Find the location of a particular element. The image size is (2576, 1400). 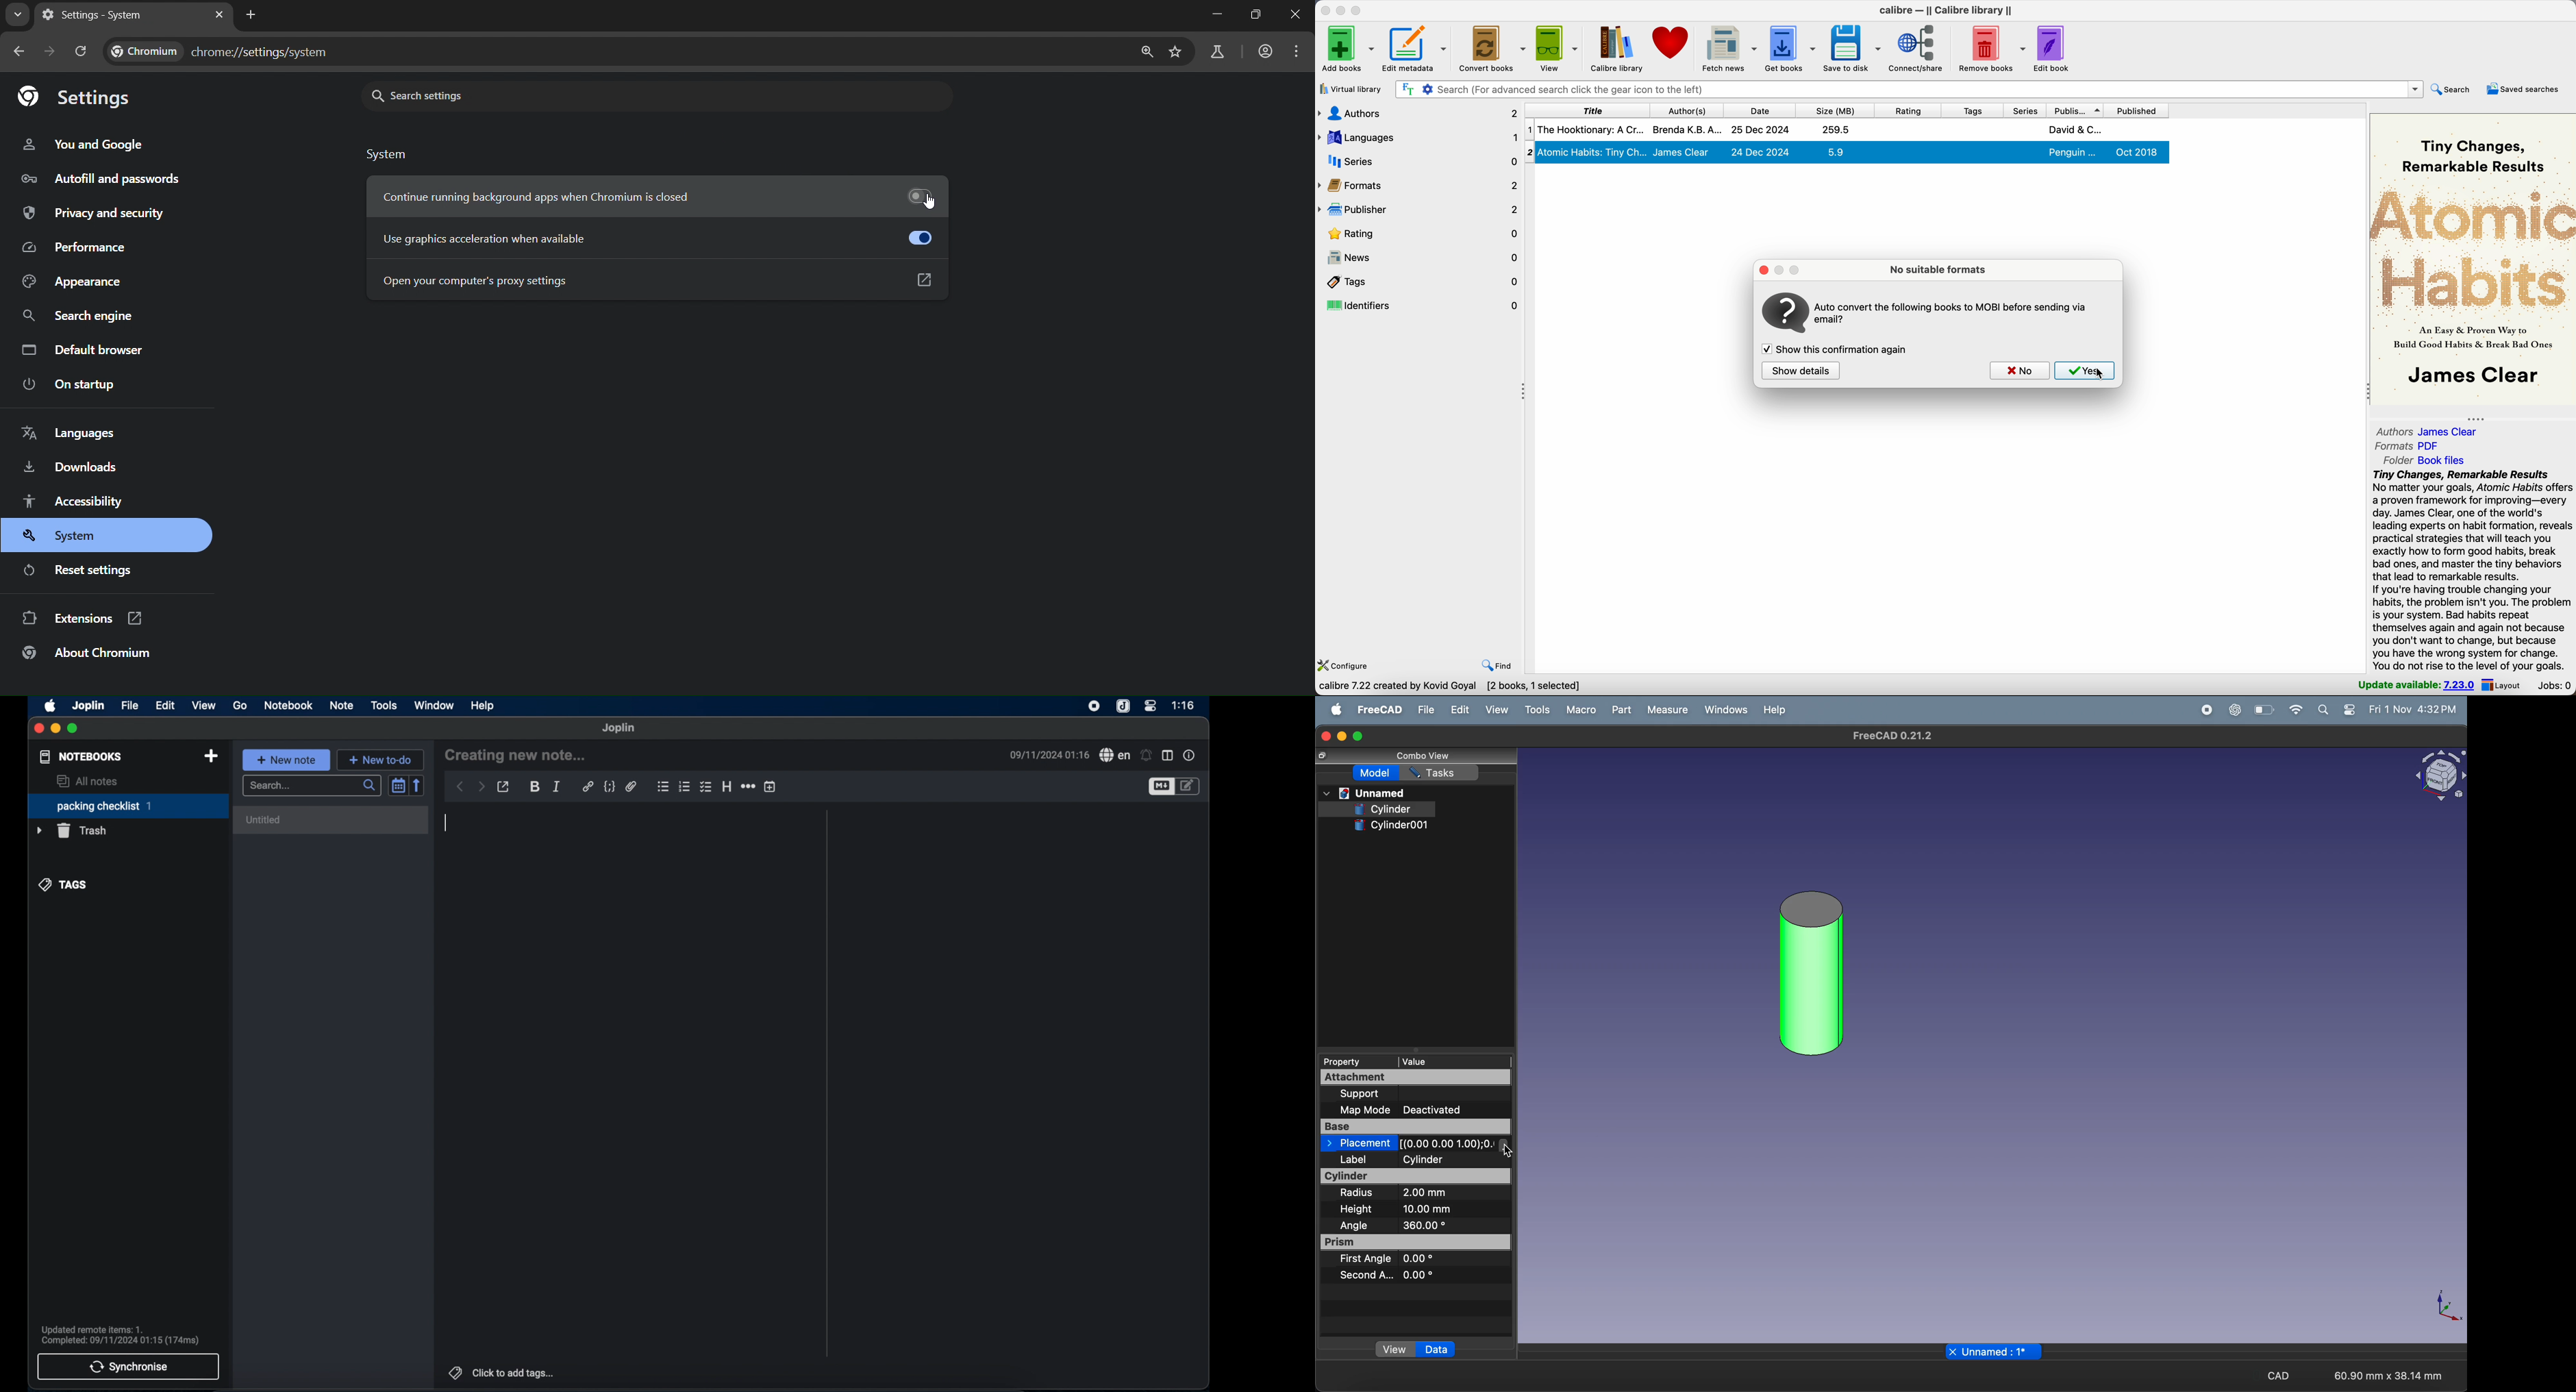

system is located at coordinates (390, 156).